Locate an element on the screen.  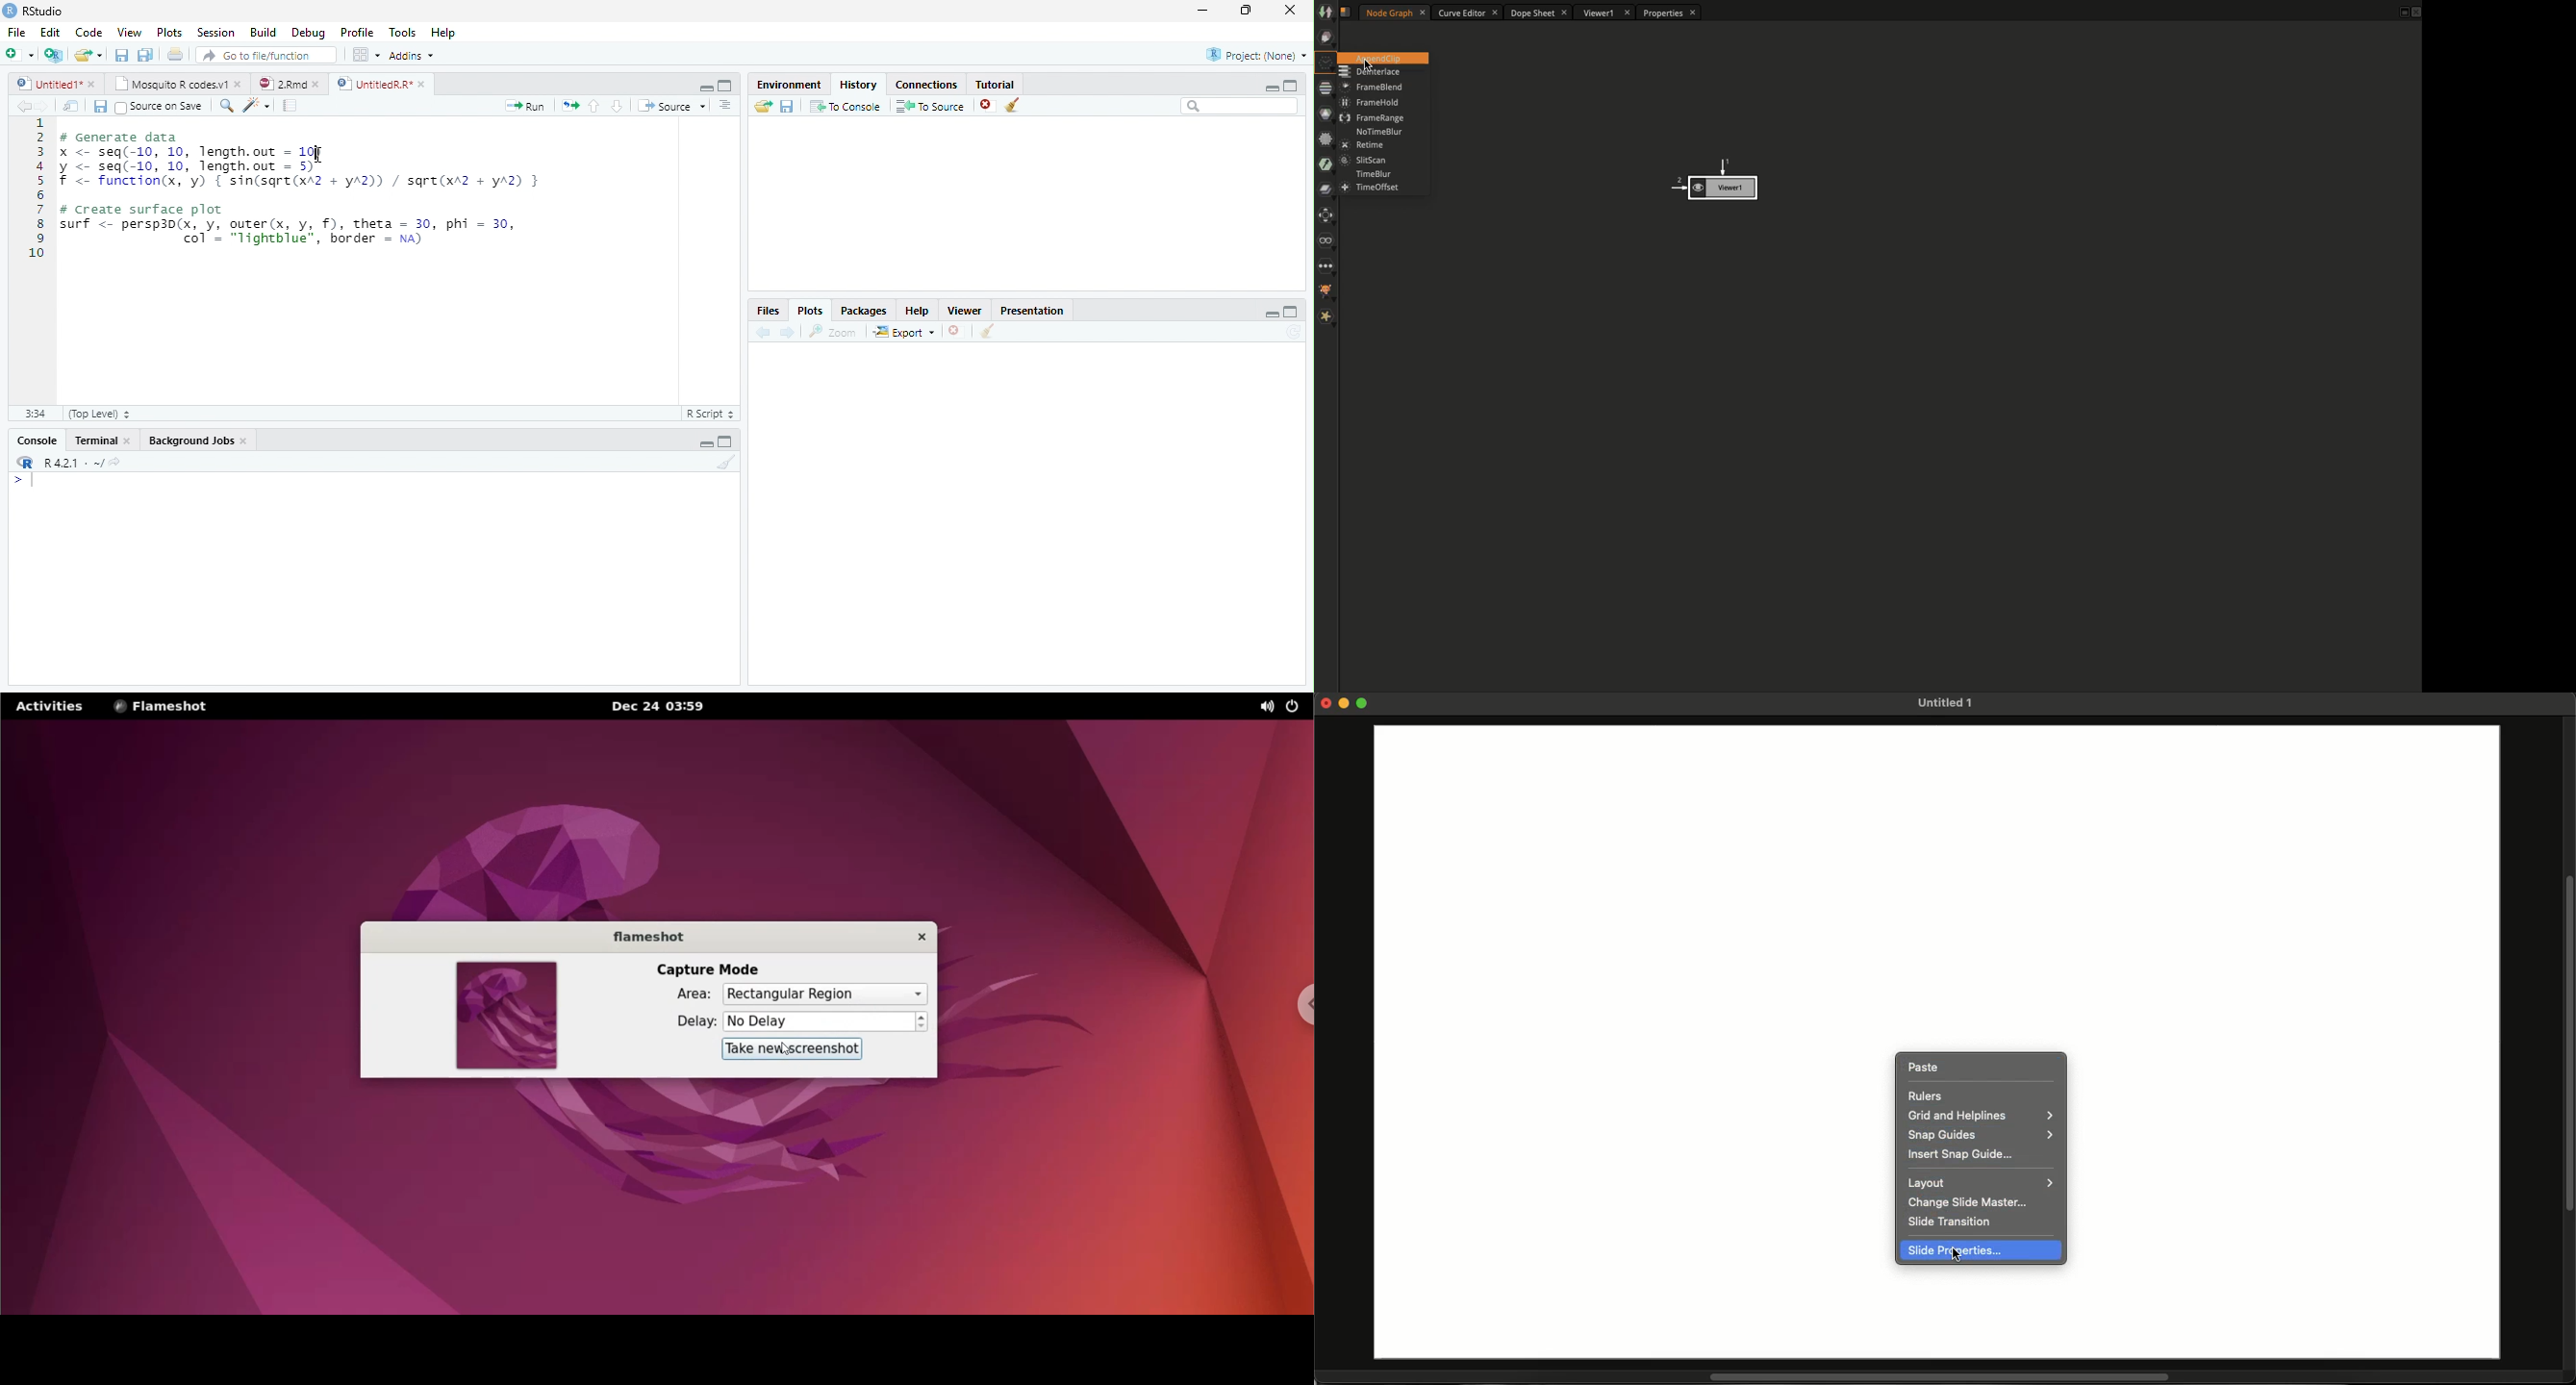
Packages is located at coordinates (864, 310).